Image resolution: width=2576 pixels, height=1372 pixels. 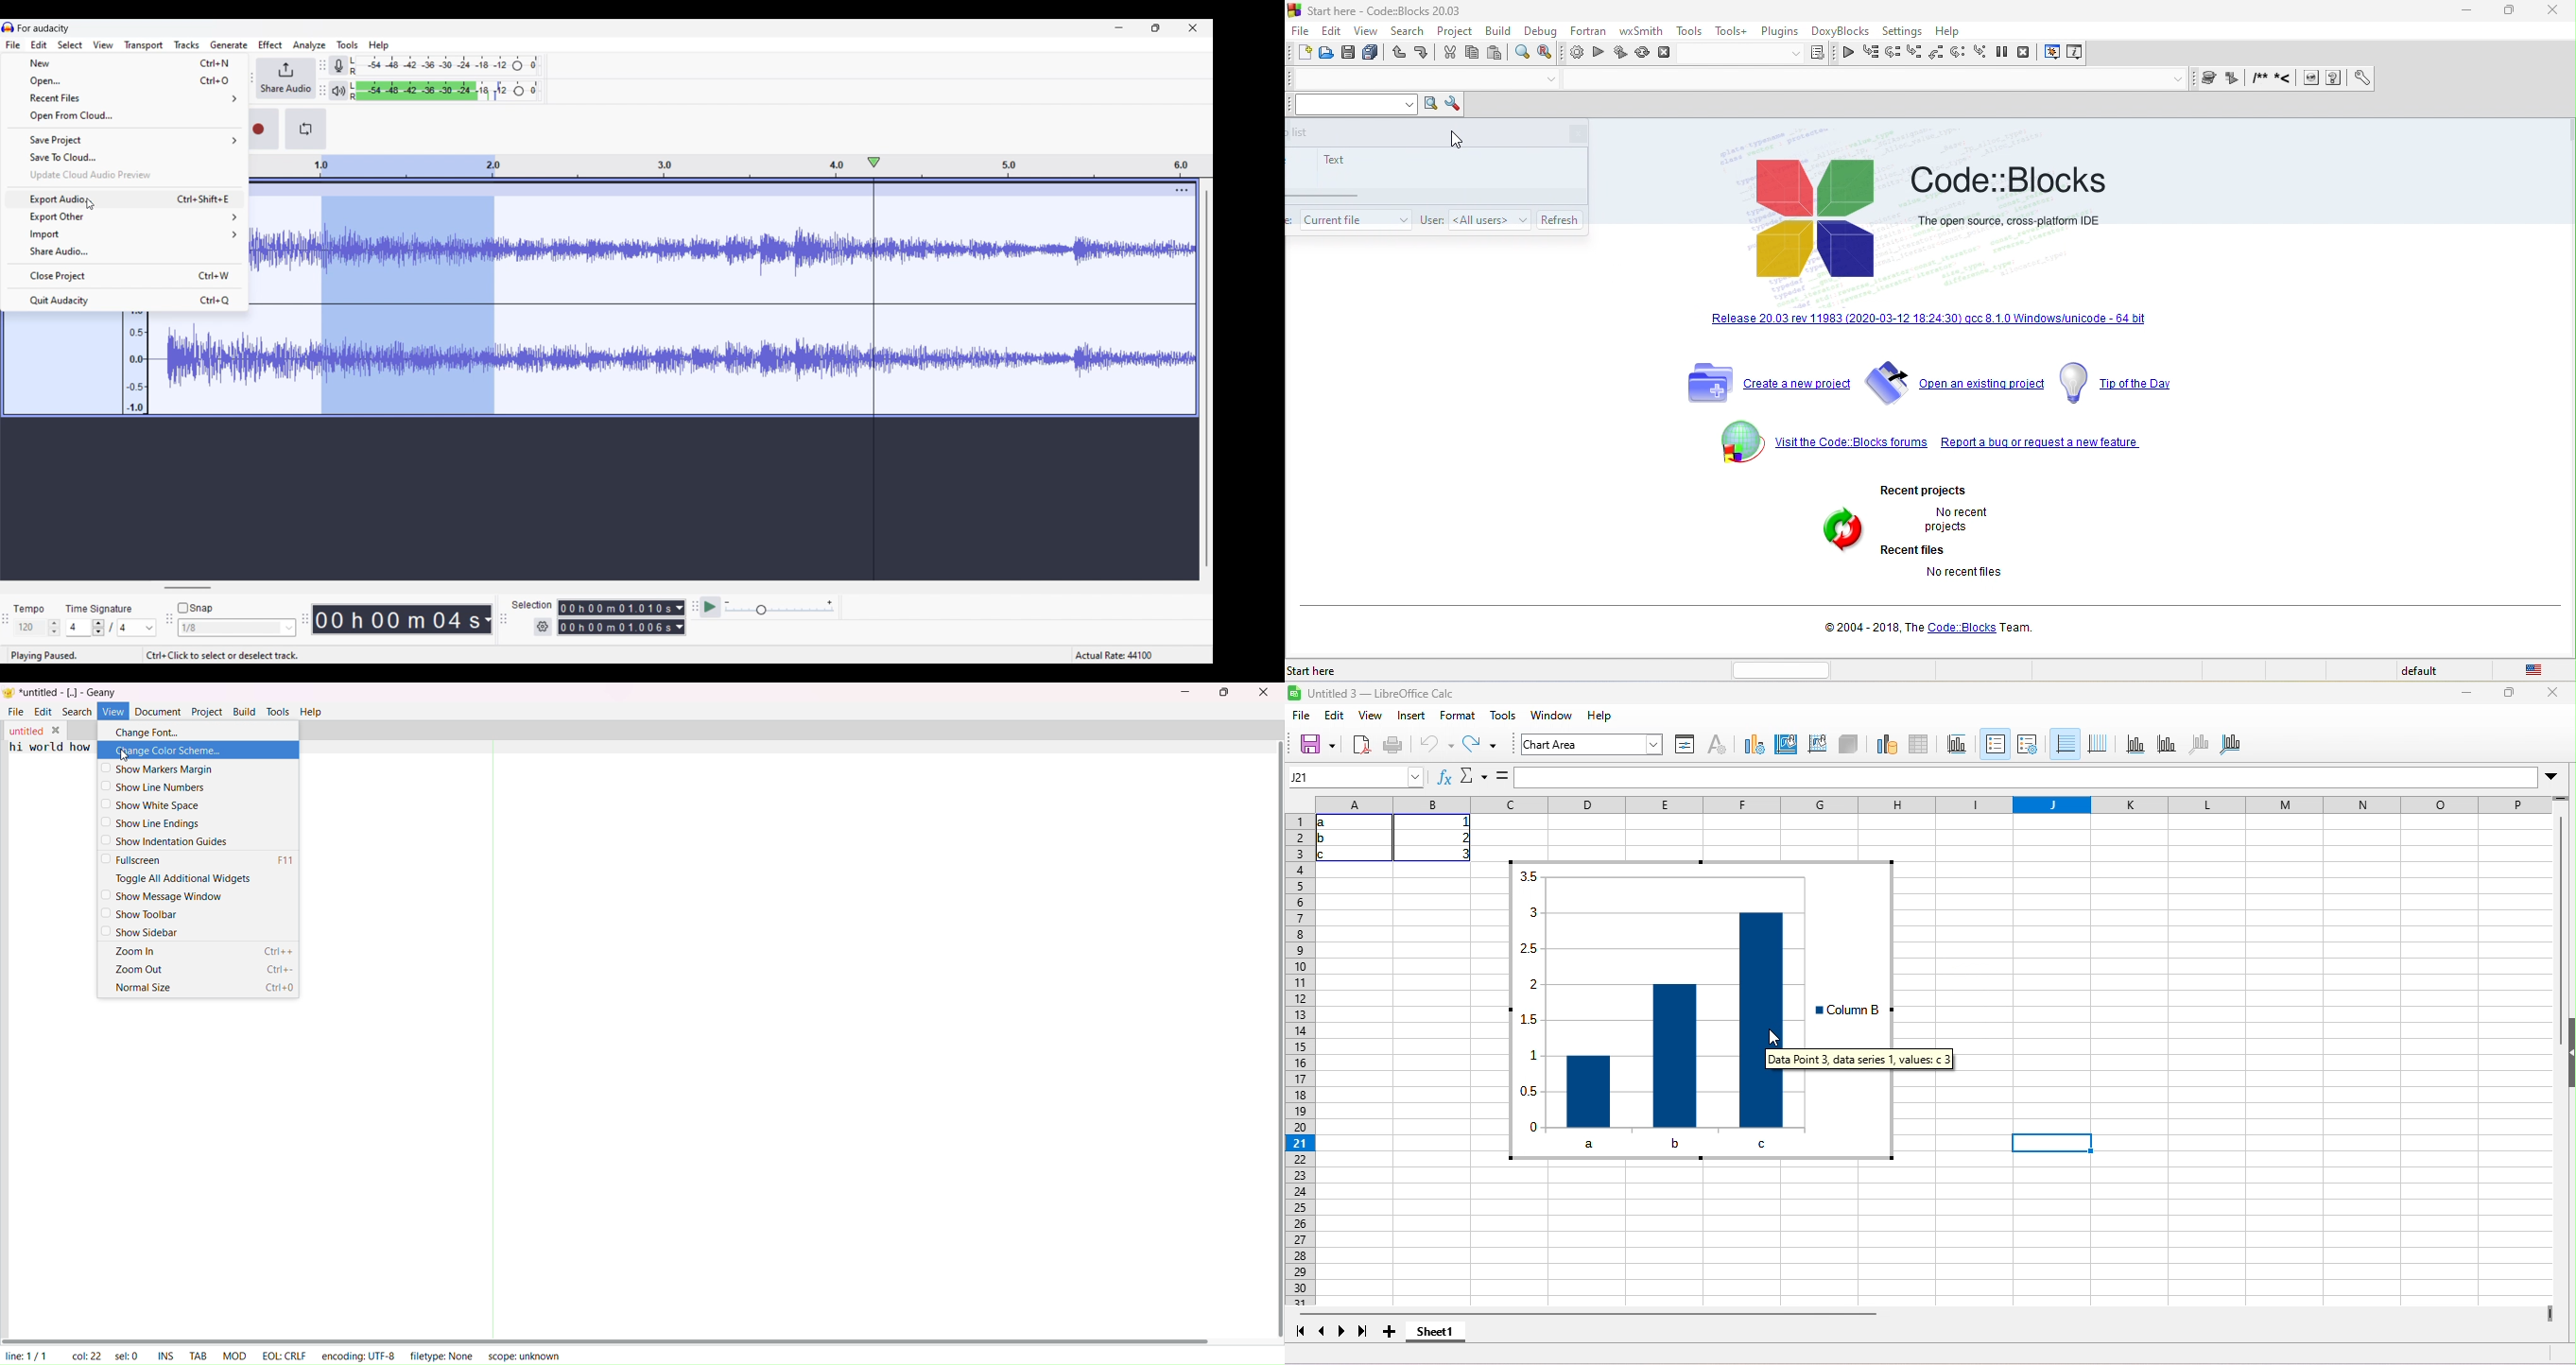 I want to click on Track selection, so click(x=408, y=284).